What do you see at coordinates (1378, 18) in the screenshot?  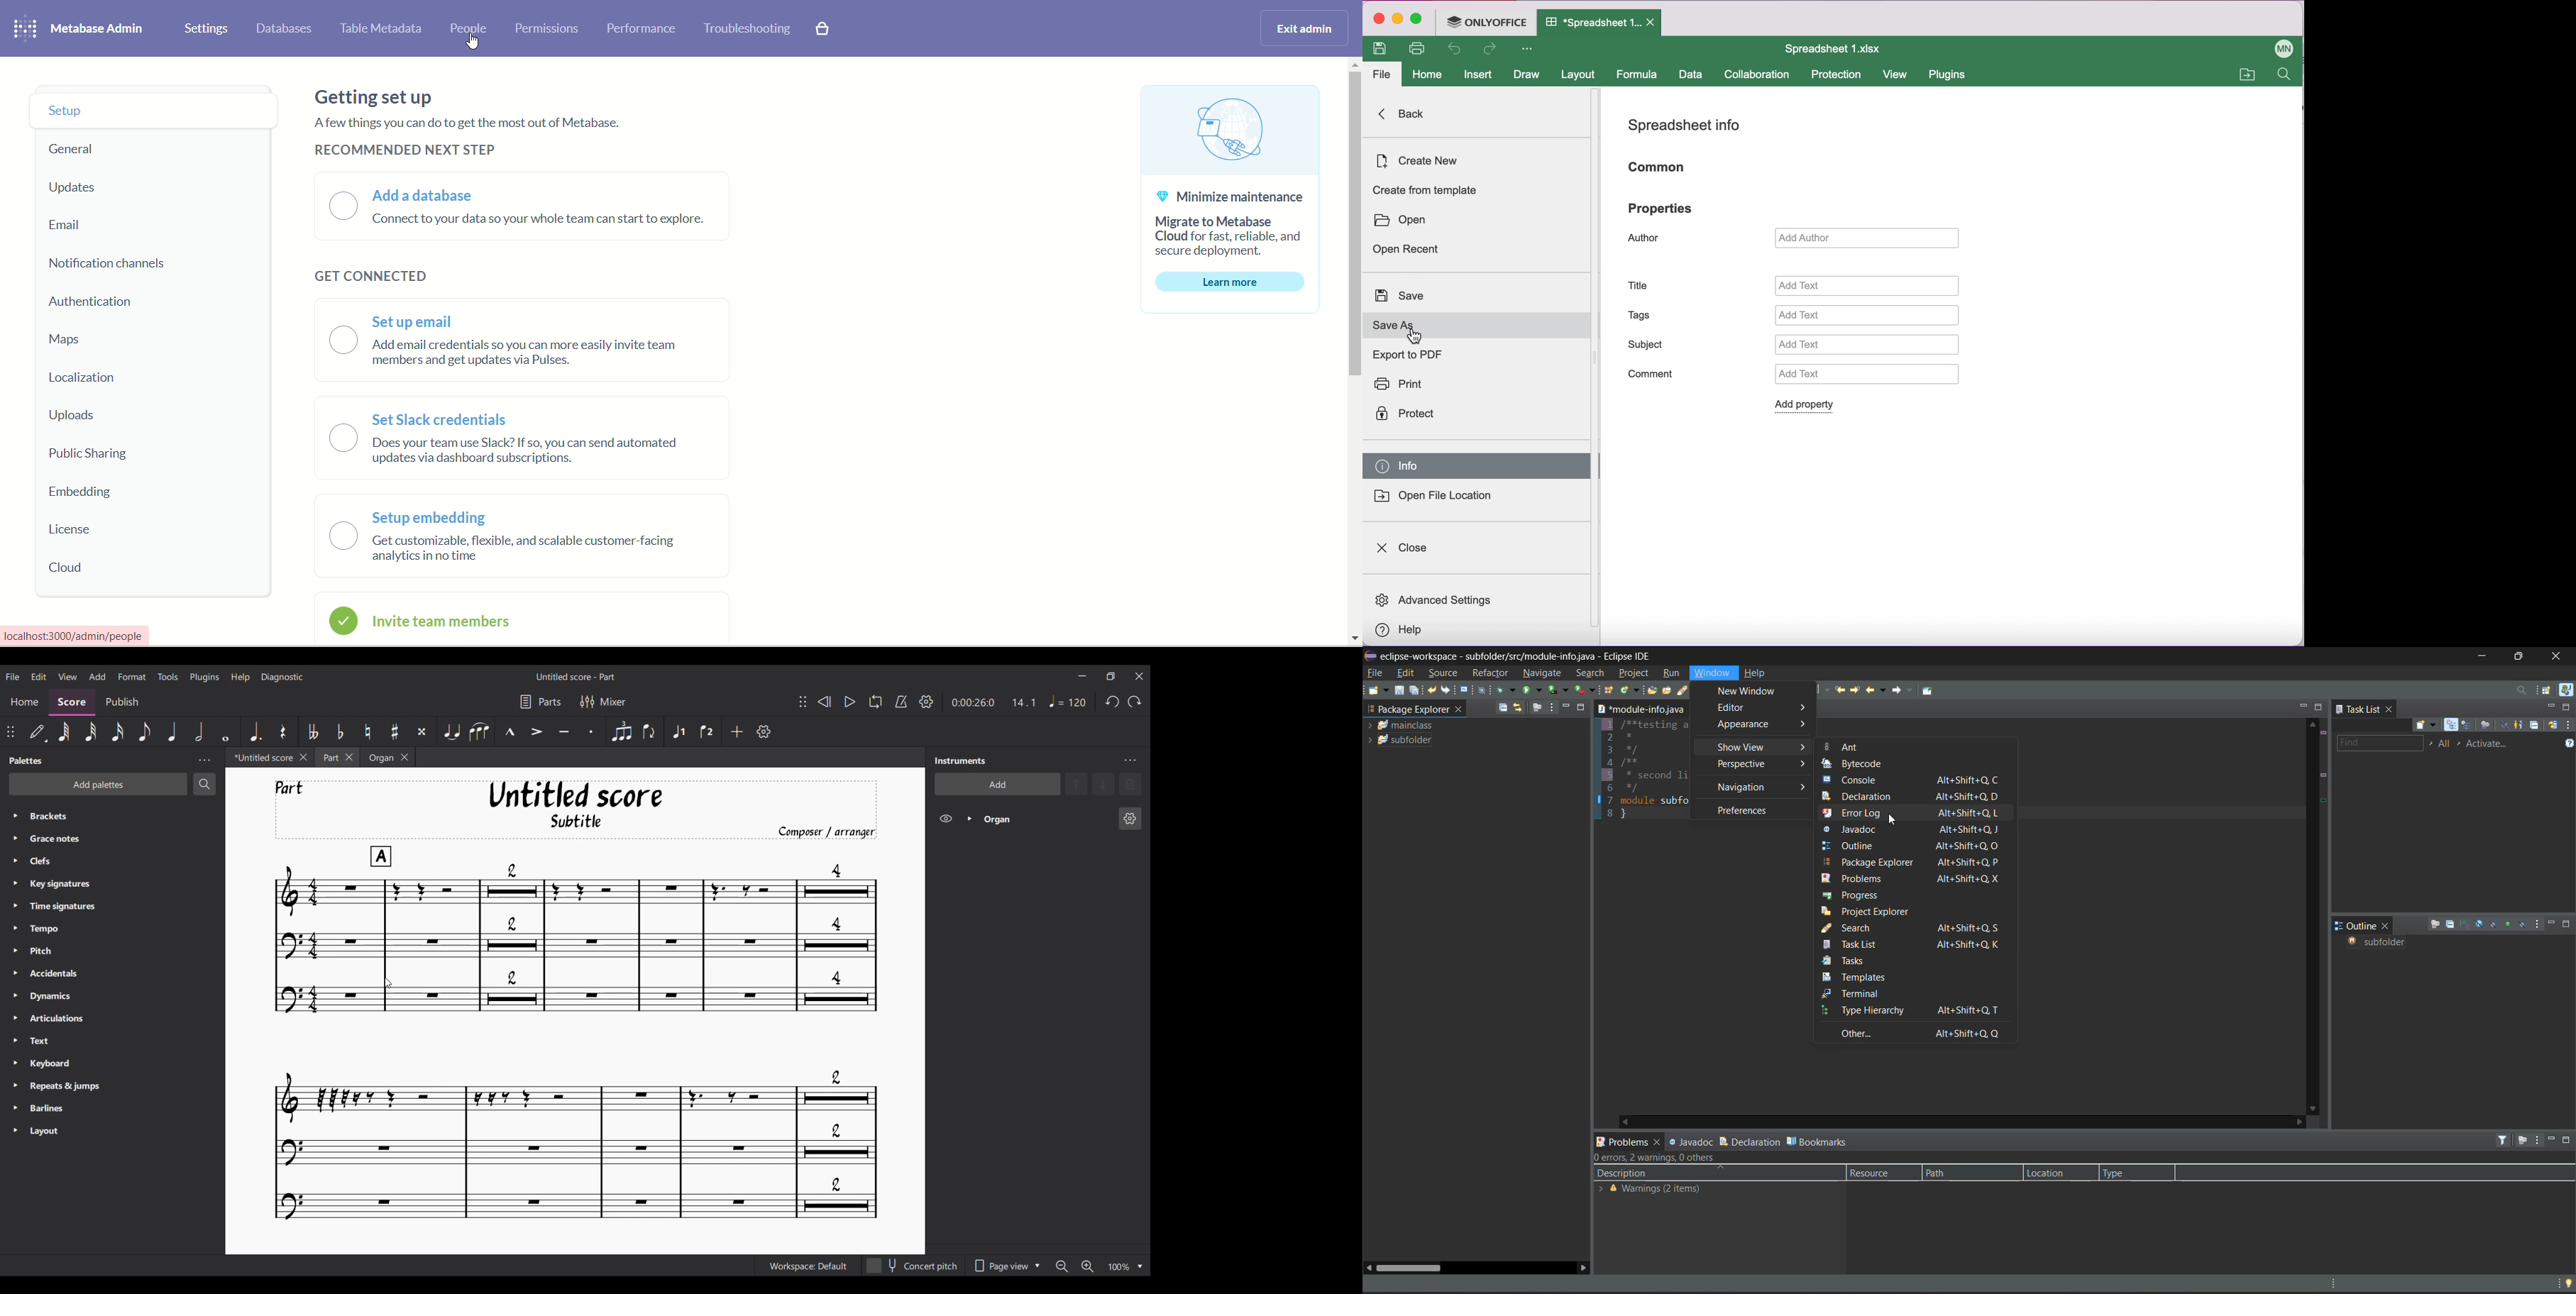 I see `close` at bounding box center [1378, 18].